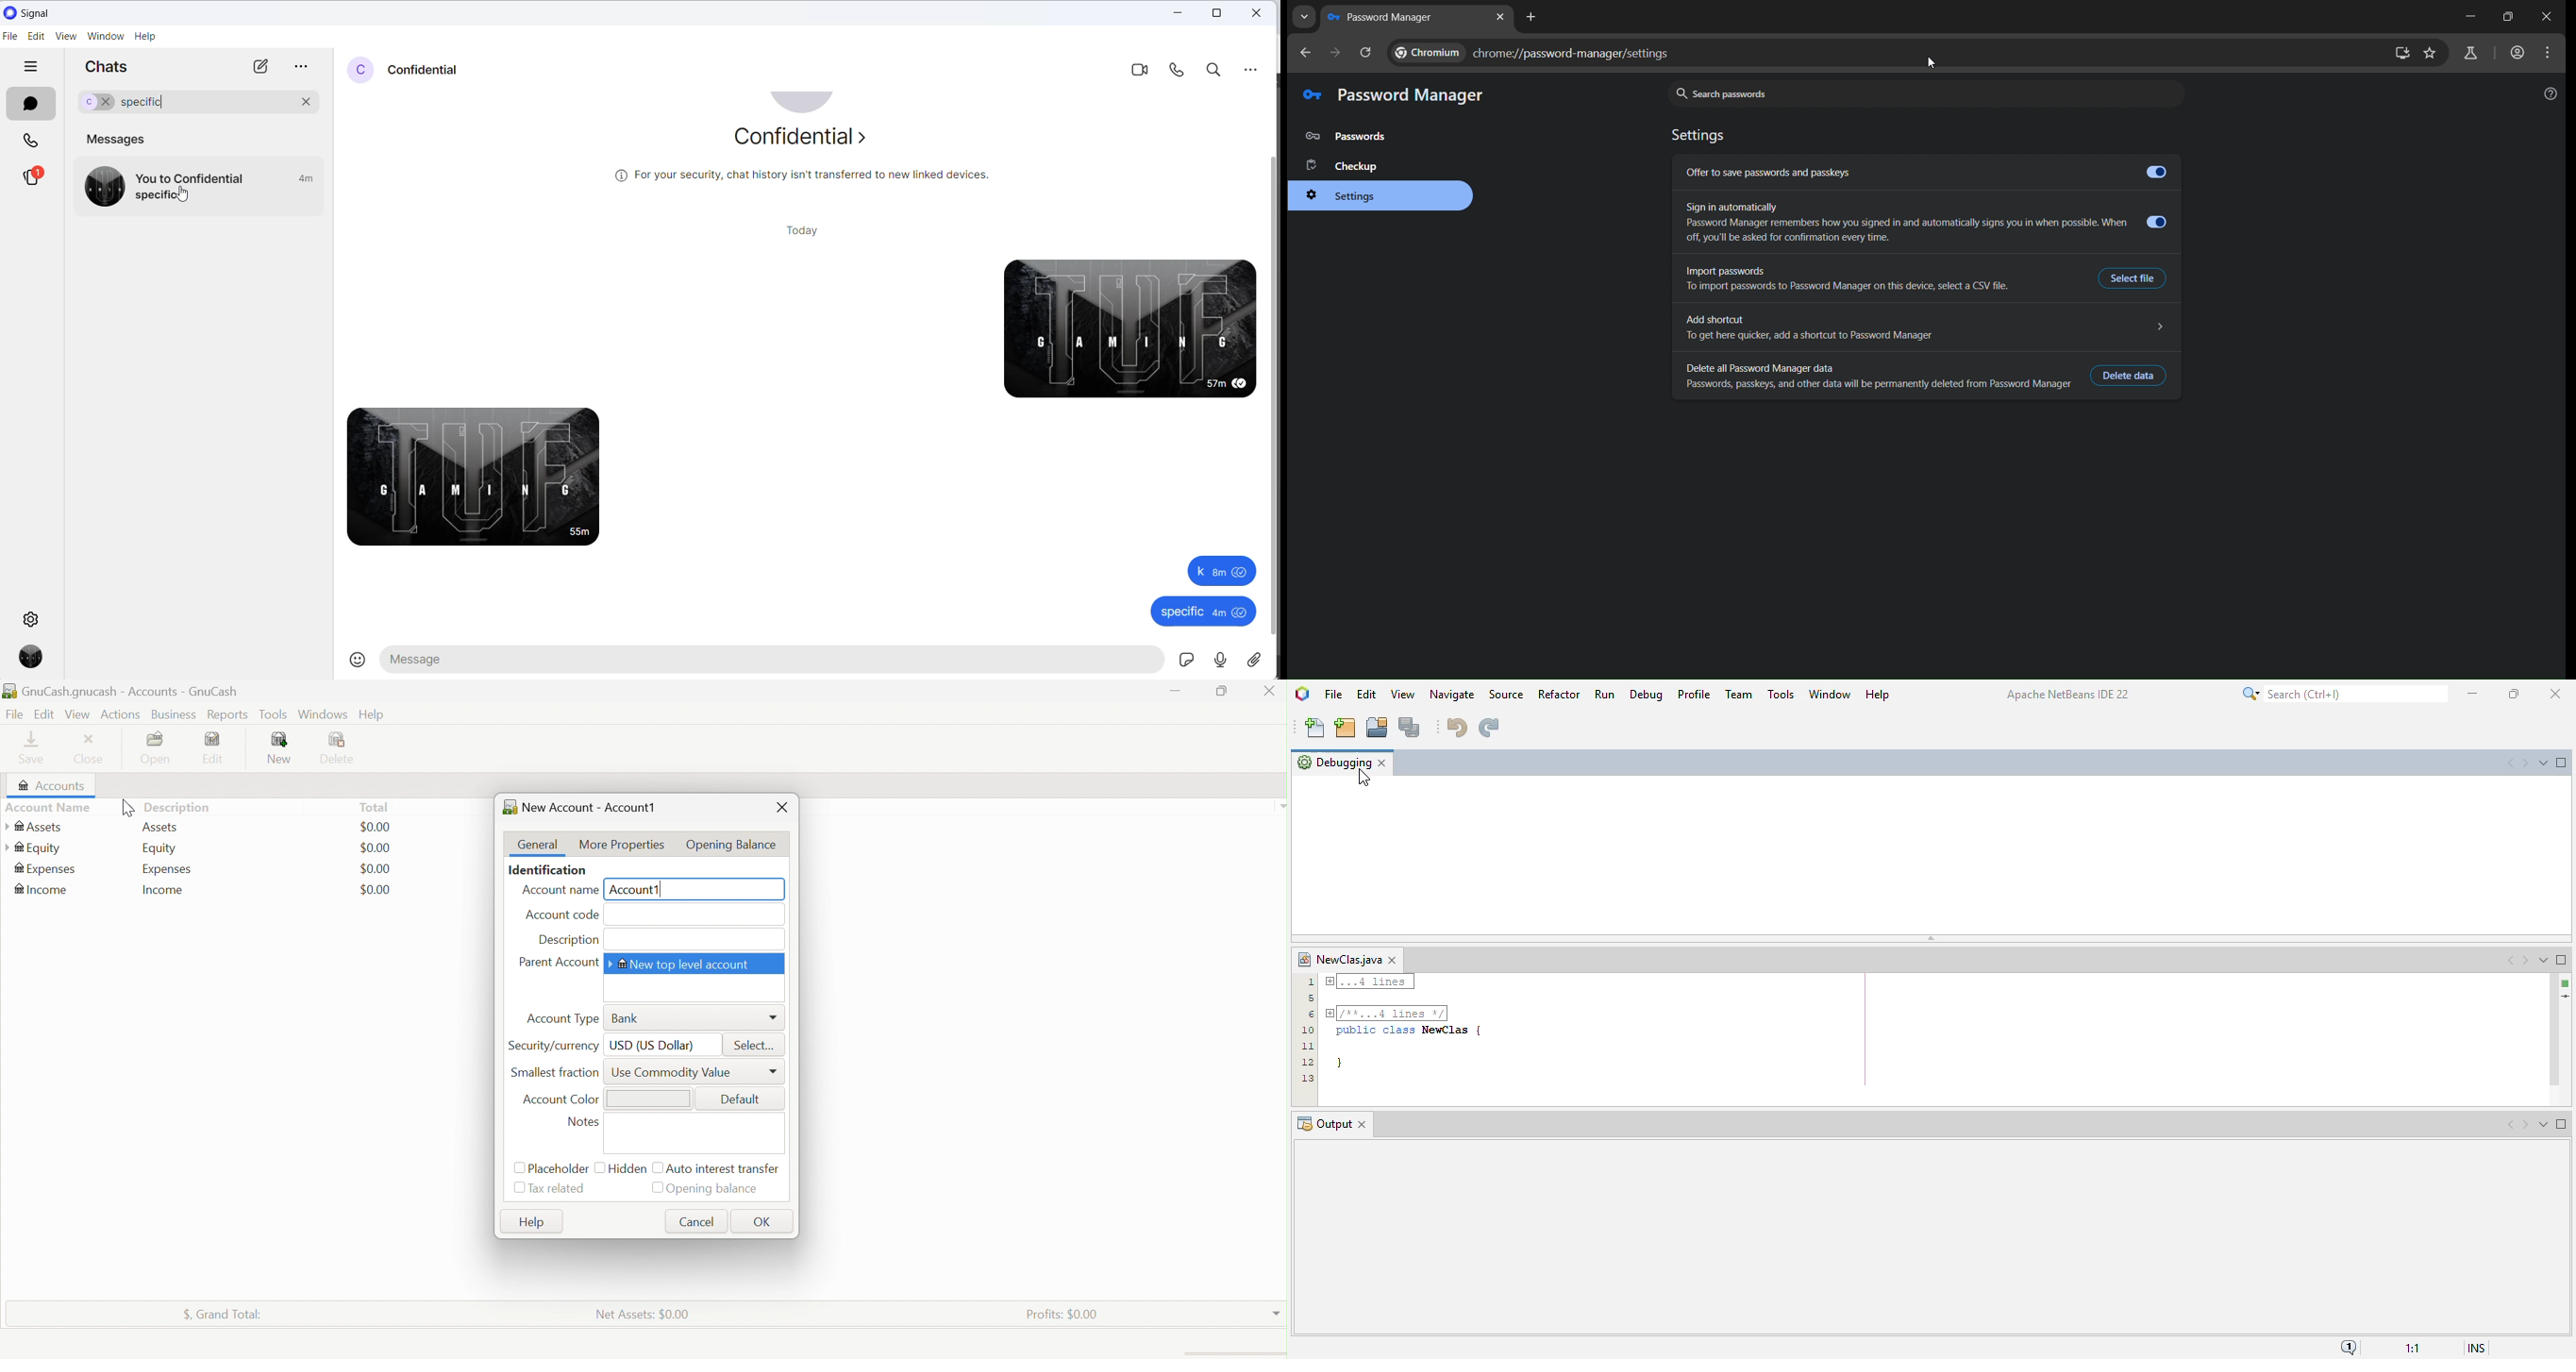  I want to click on Delete, so click(342, 749).